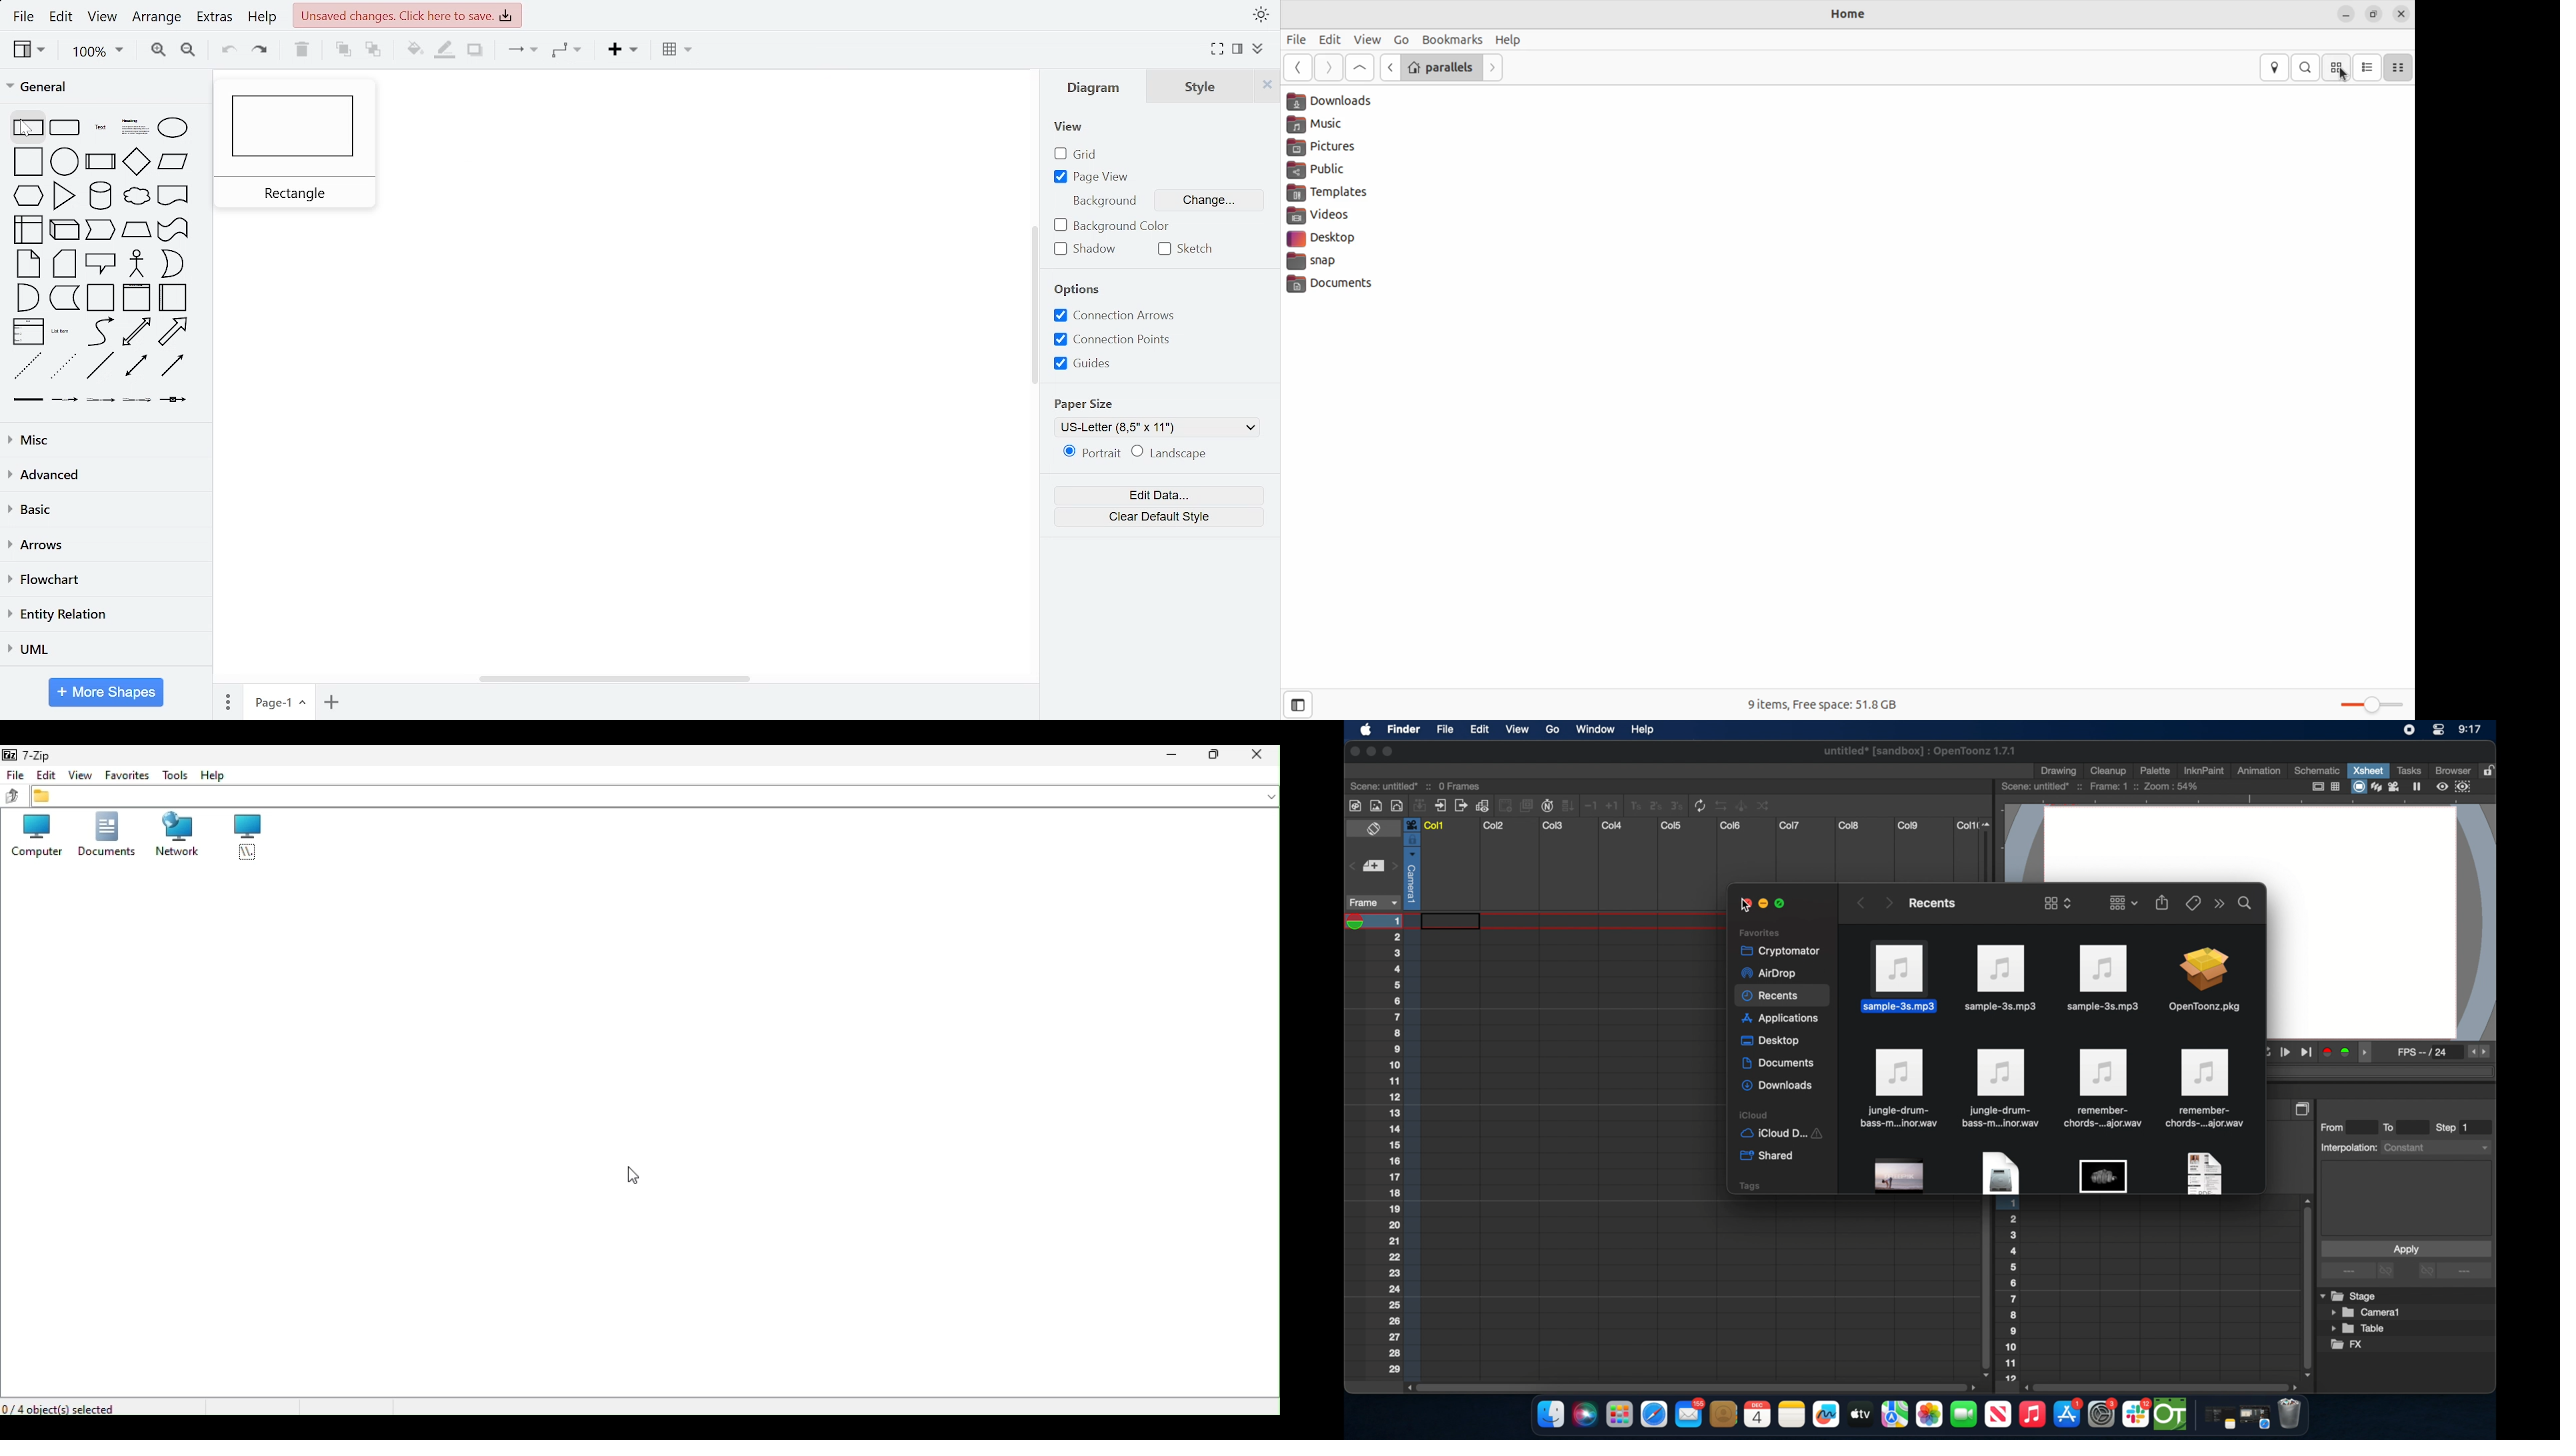  What do you see at coordinates (680, 51) in the screenshot?
I see `table` at bounding box center [680, 51].